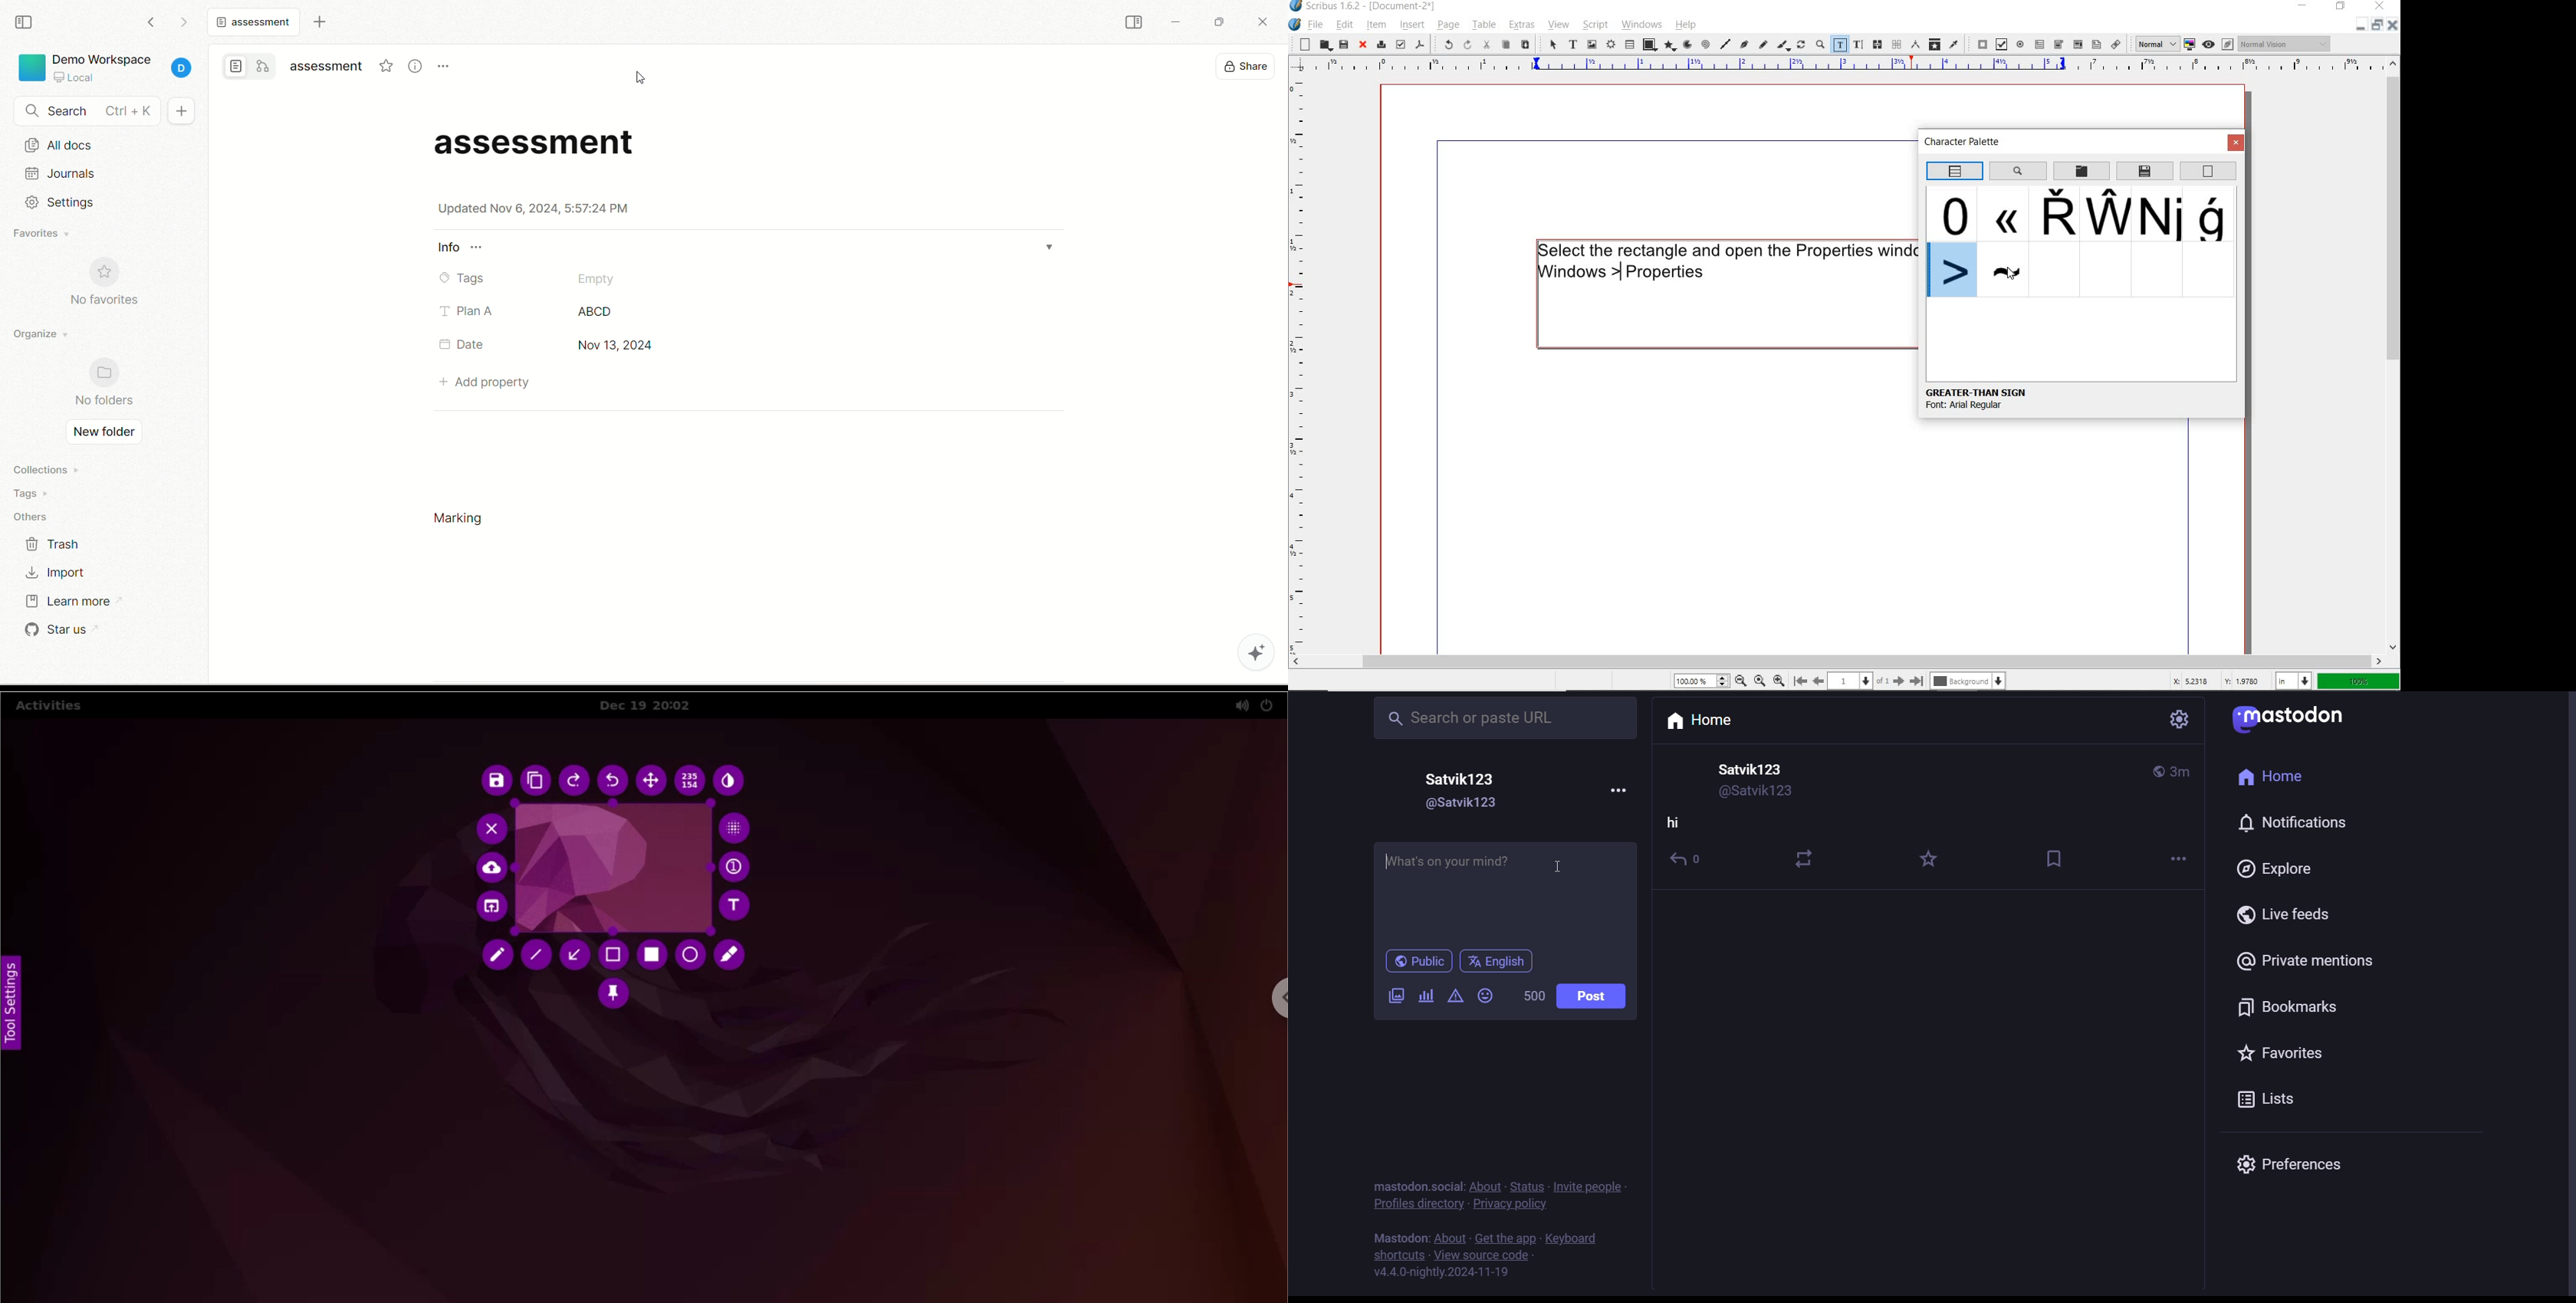 The width and height of the screenshot is (2576, 1316). What do you see at coordinates (1954, 271) in the screenshot?
I see `Unicode 003e Entered` at bounding box center [1954, 271].